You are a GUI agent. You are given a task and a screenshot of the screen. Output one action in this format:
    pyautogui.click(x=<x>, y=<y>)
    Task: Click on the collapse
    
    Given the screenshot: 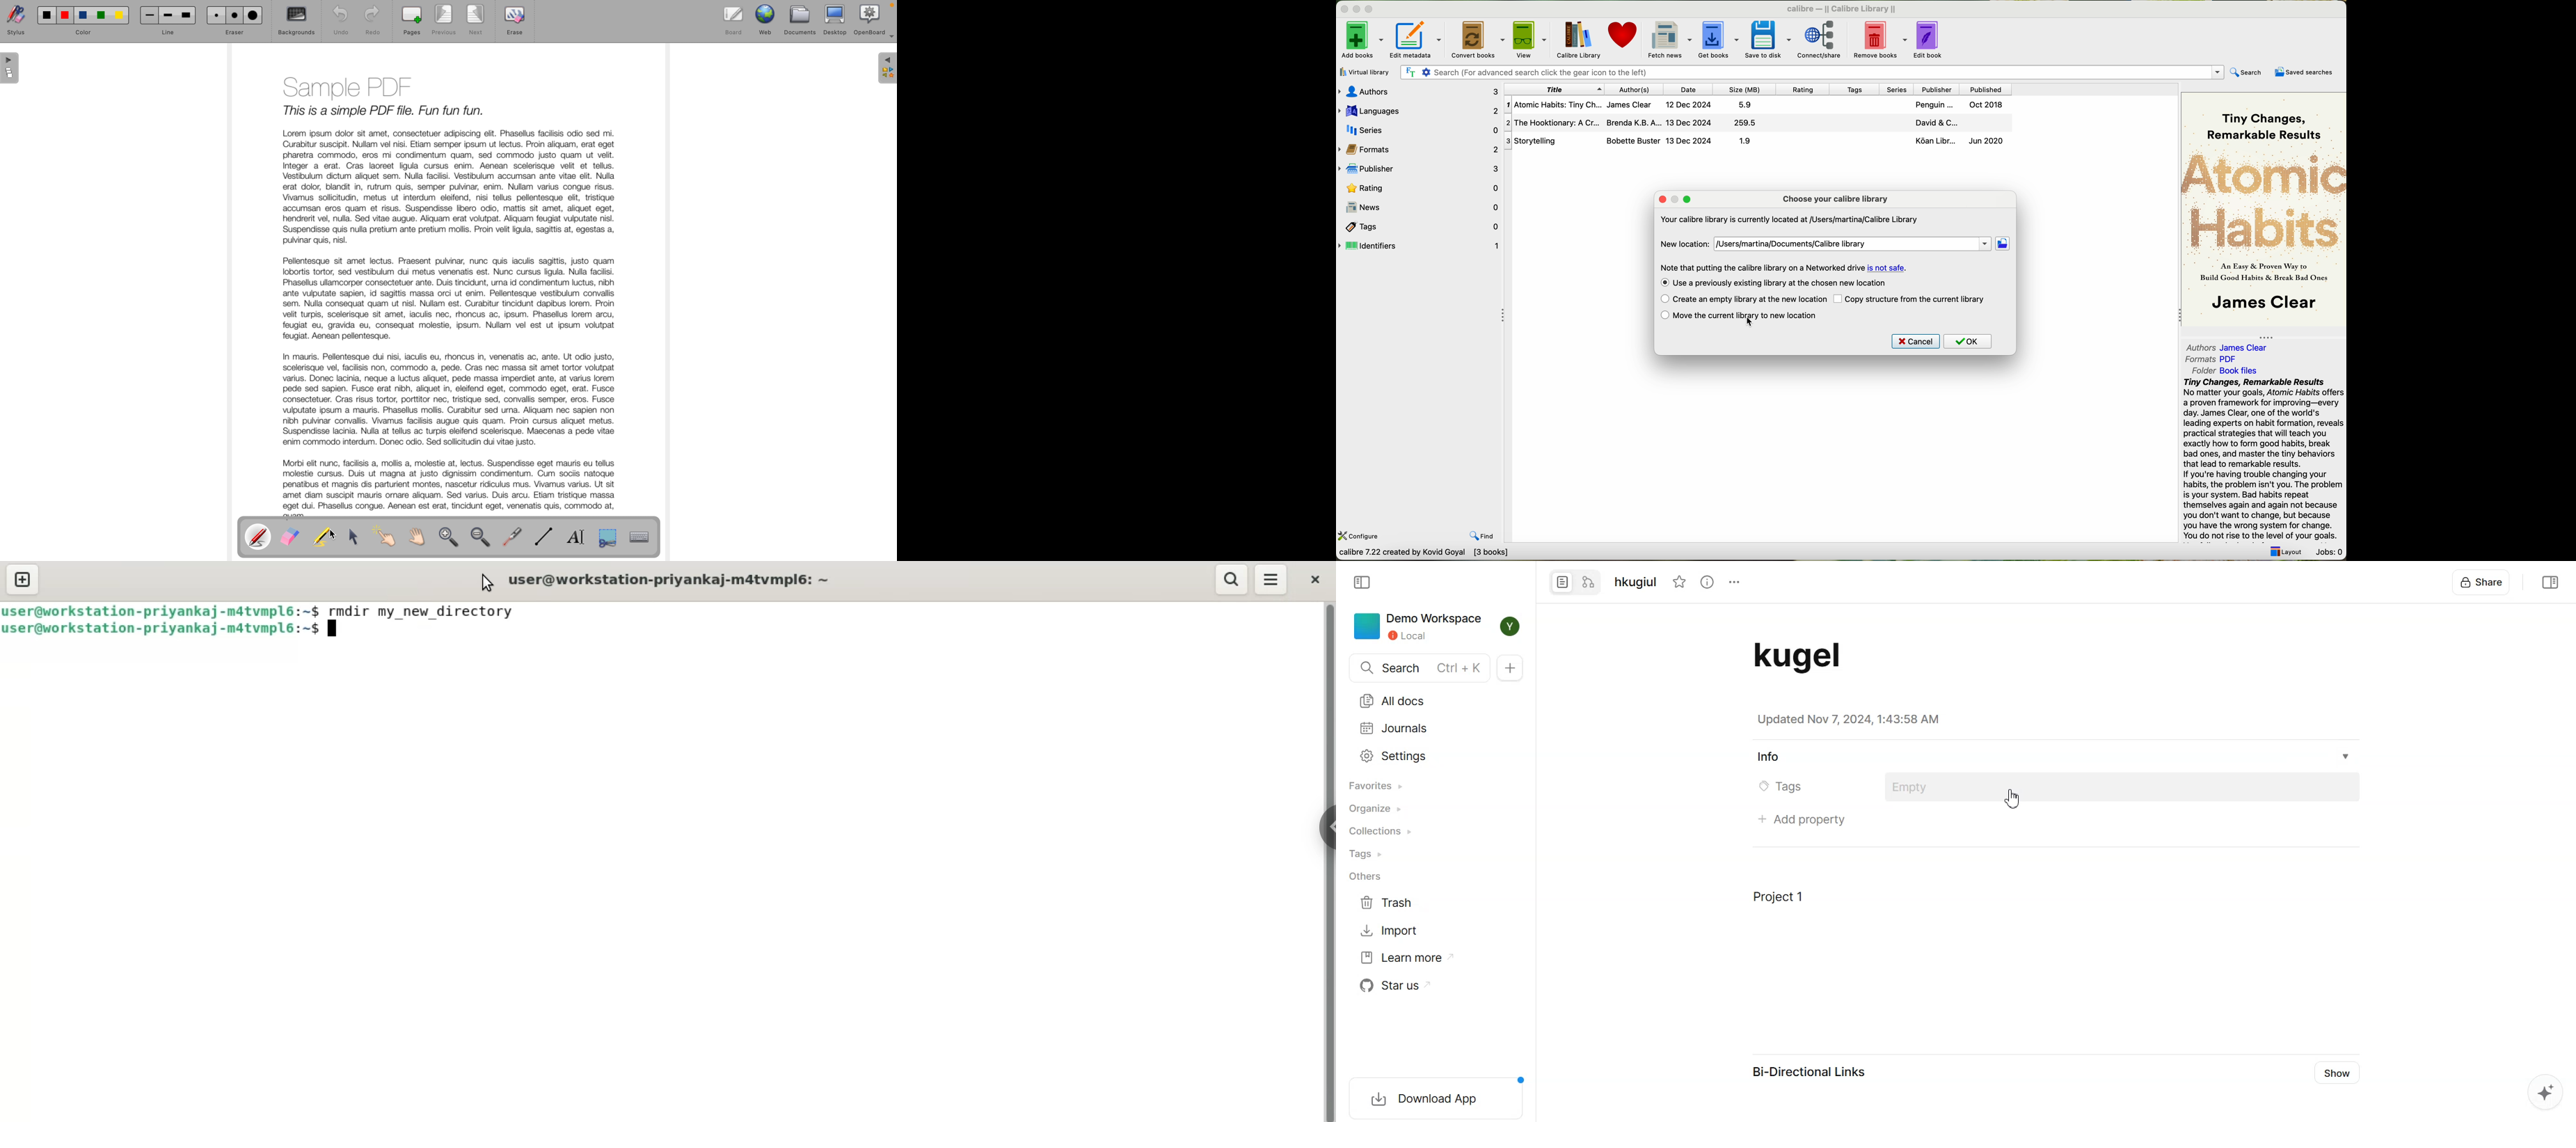 What is the action you would take?
    pyautogui.click(x=2177, y=317)
    